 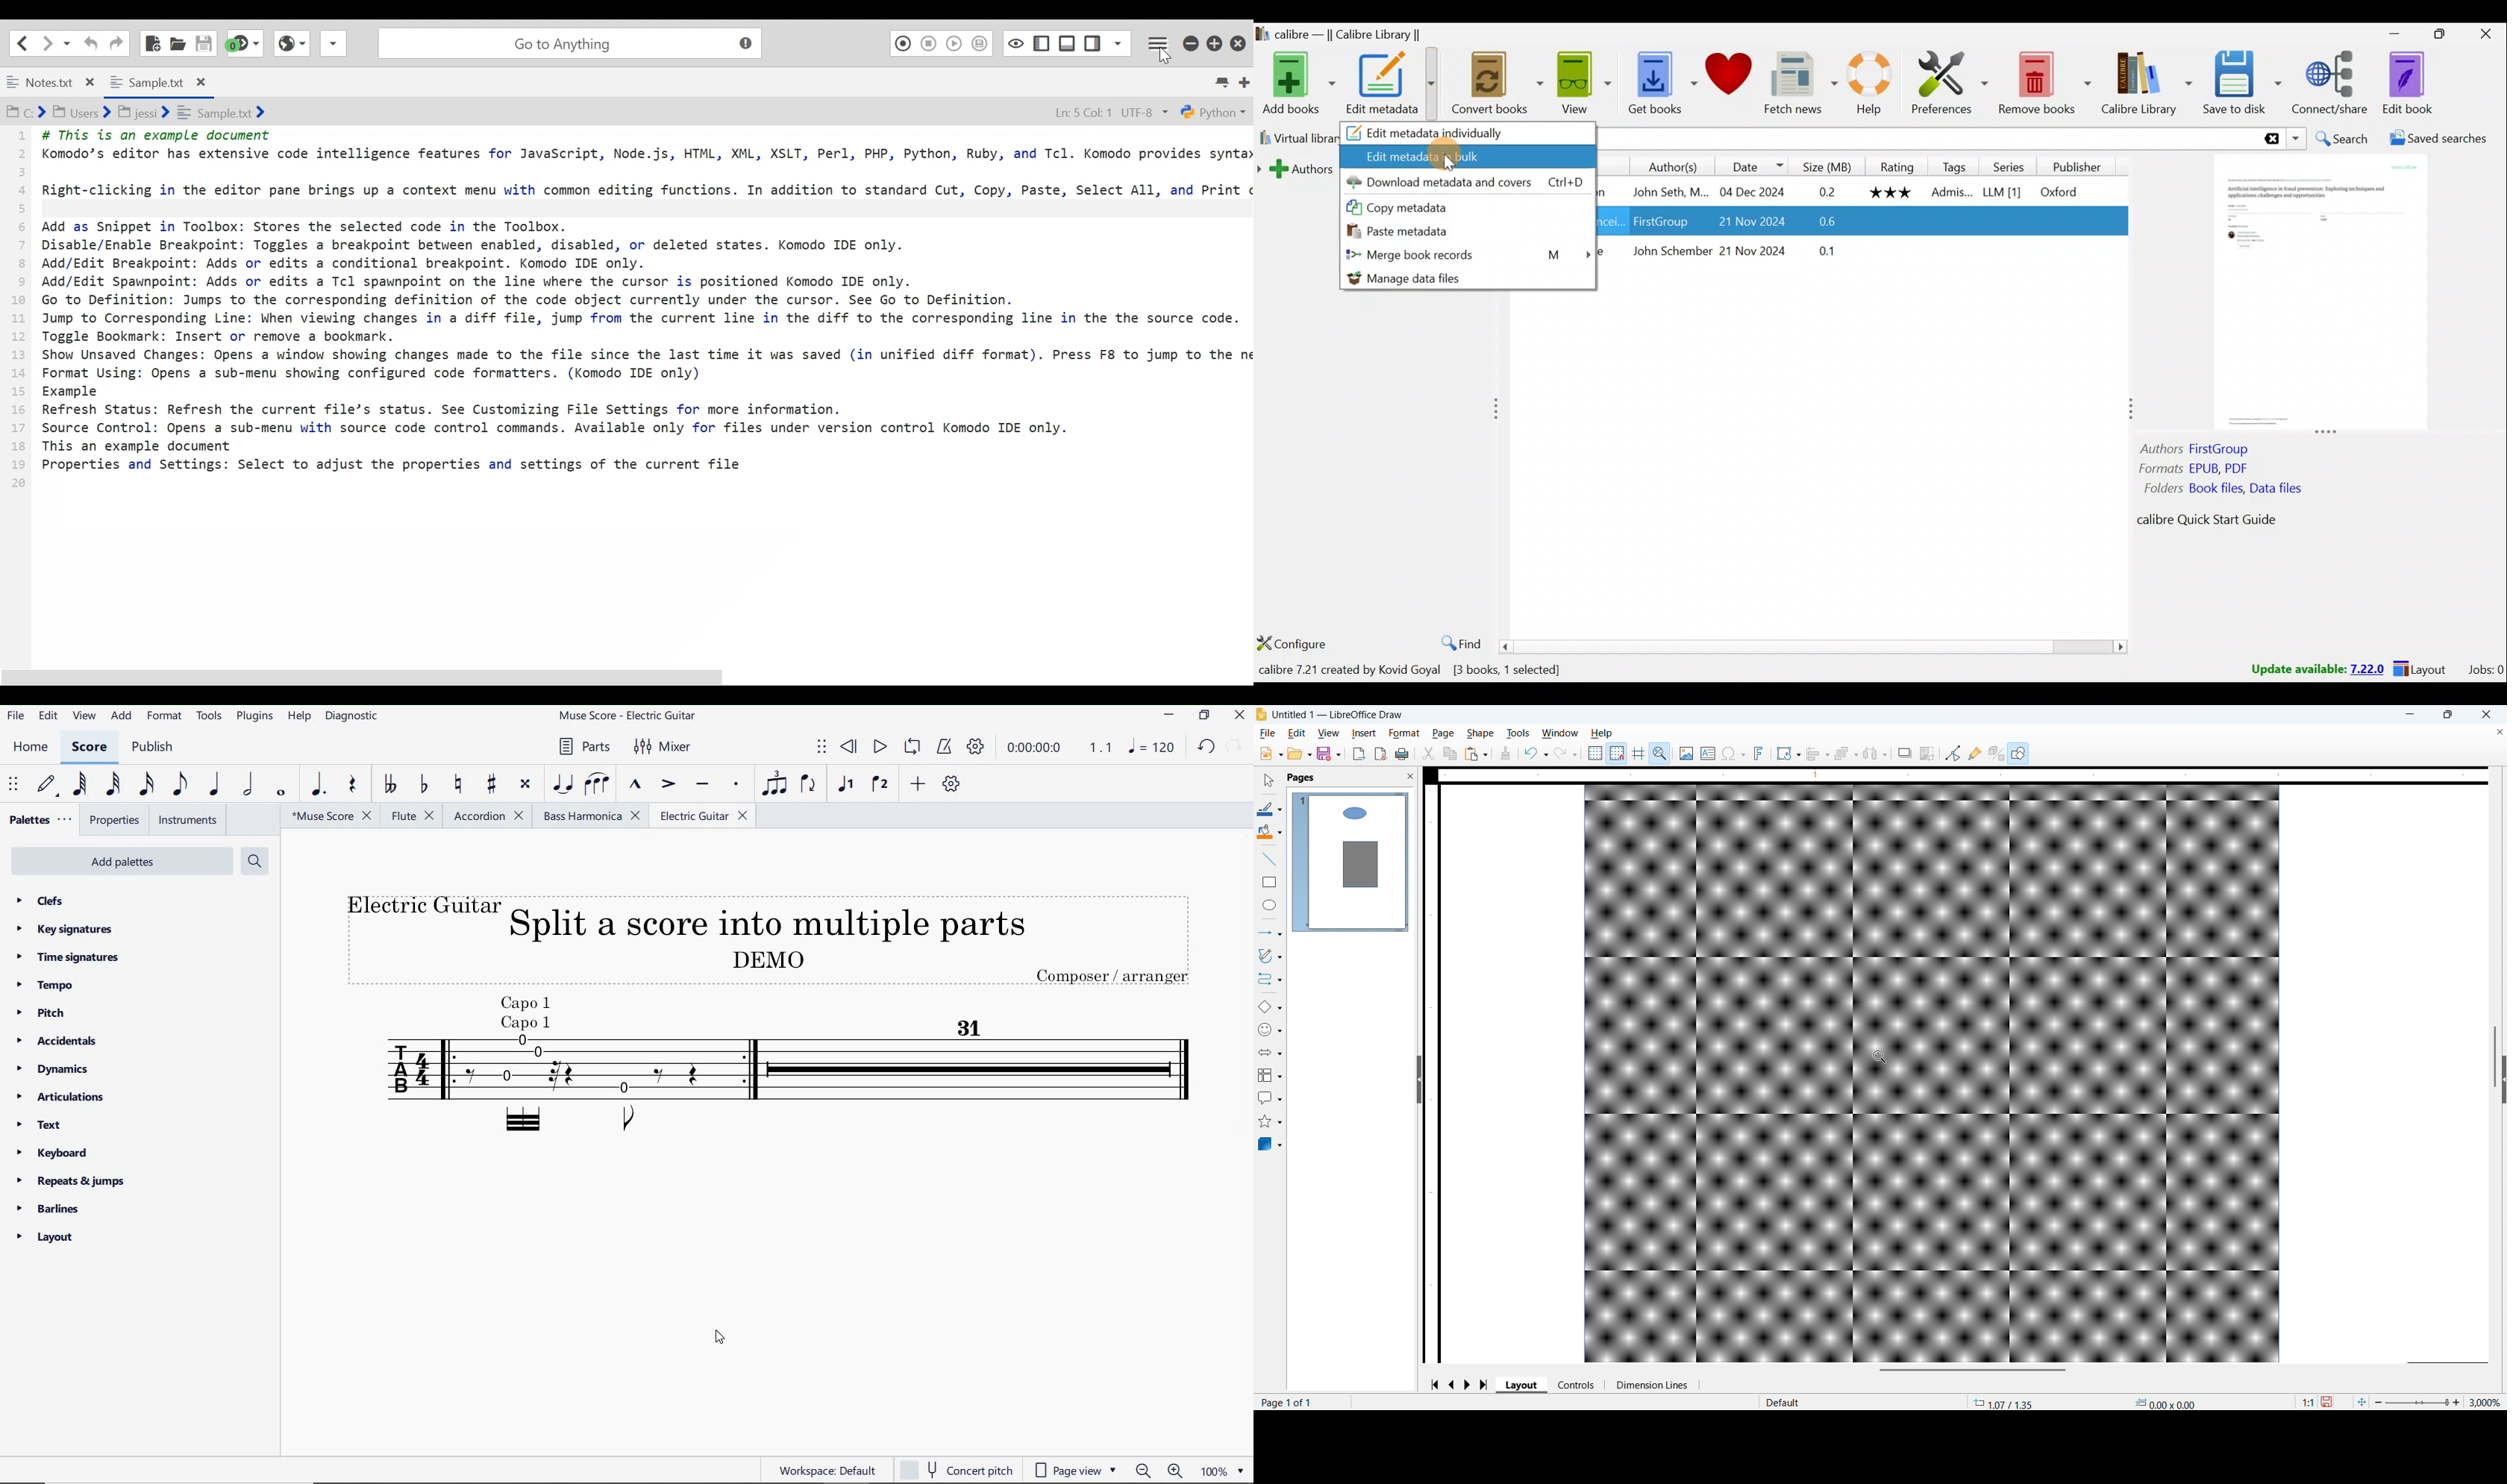 I want to click on half note, so click(x=248, y=784).